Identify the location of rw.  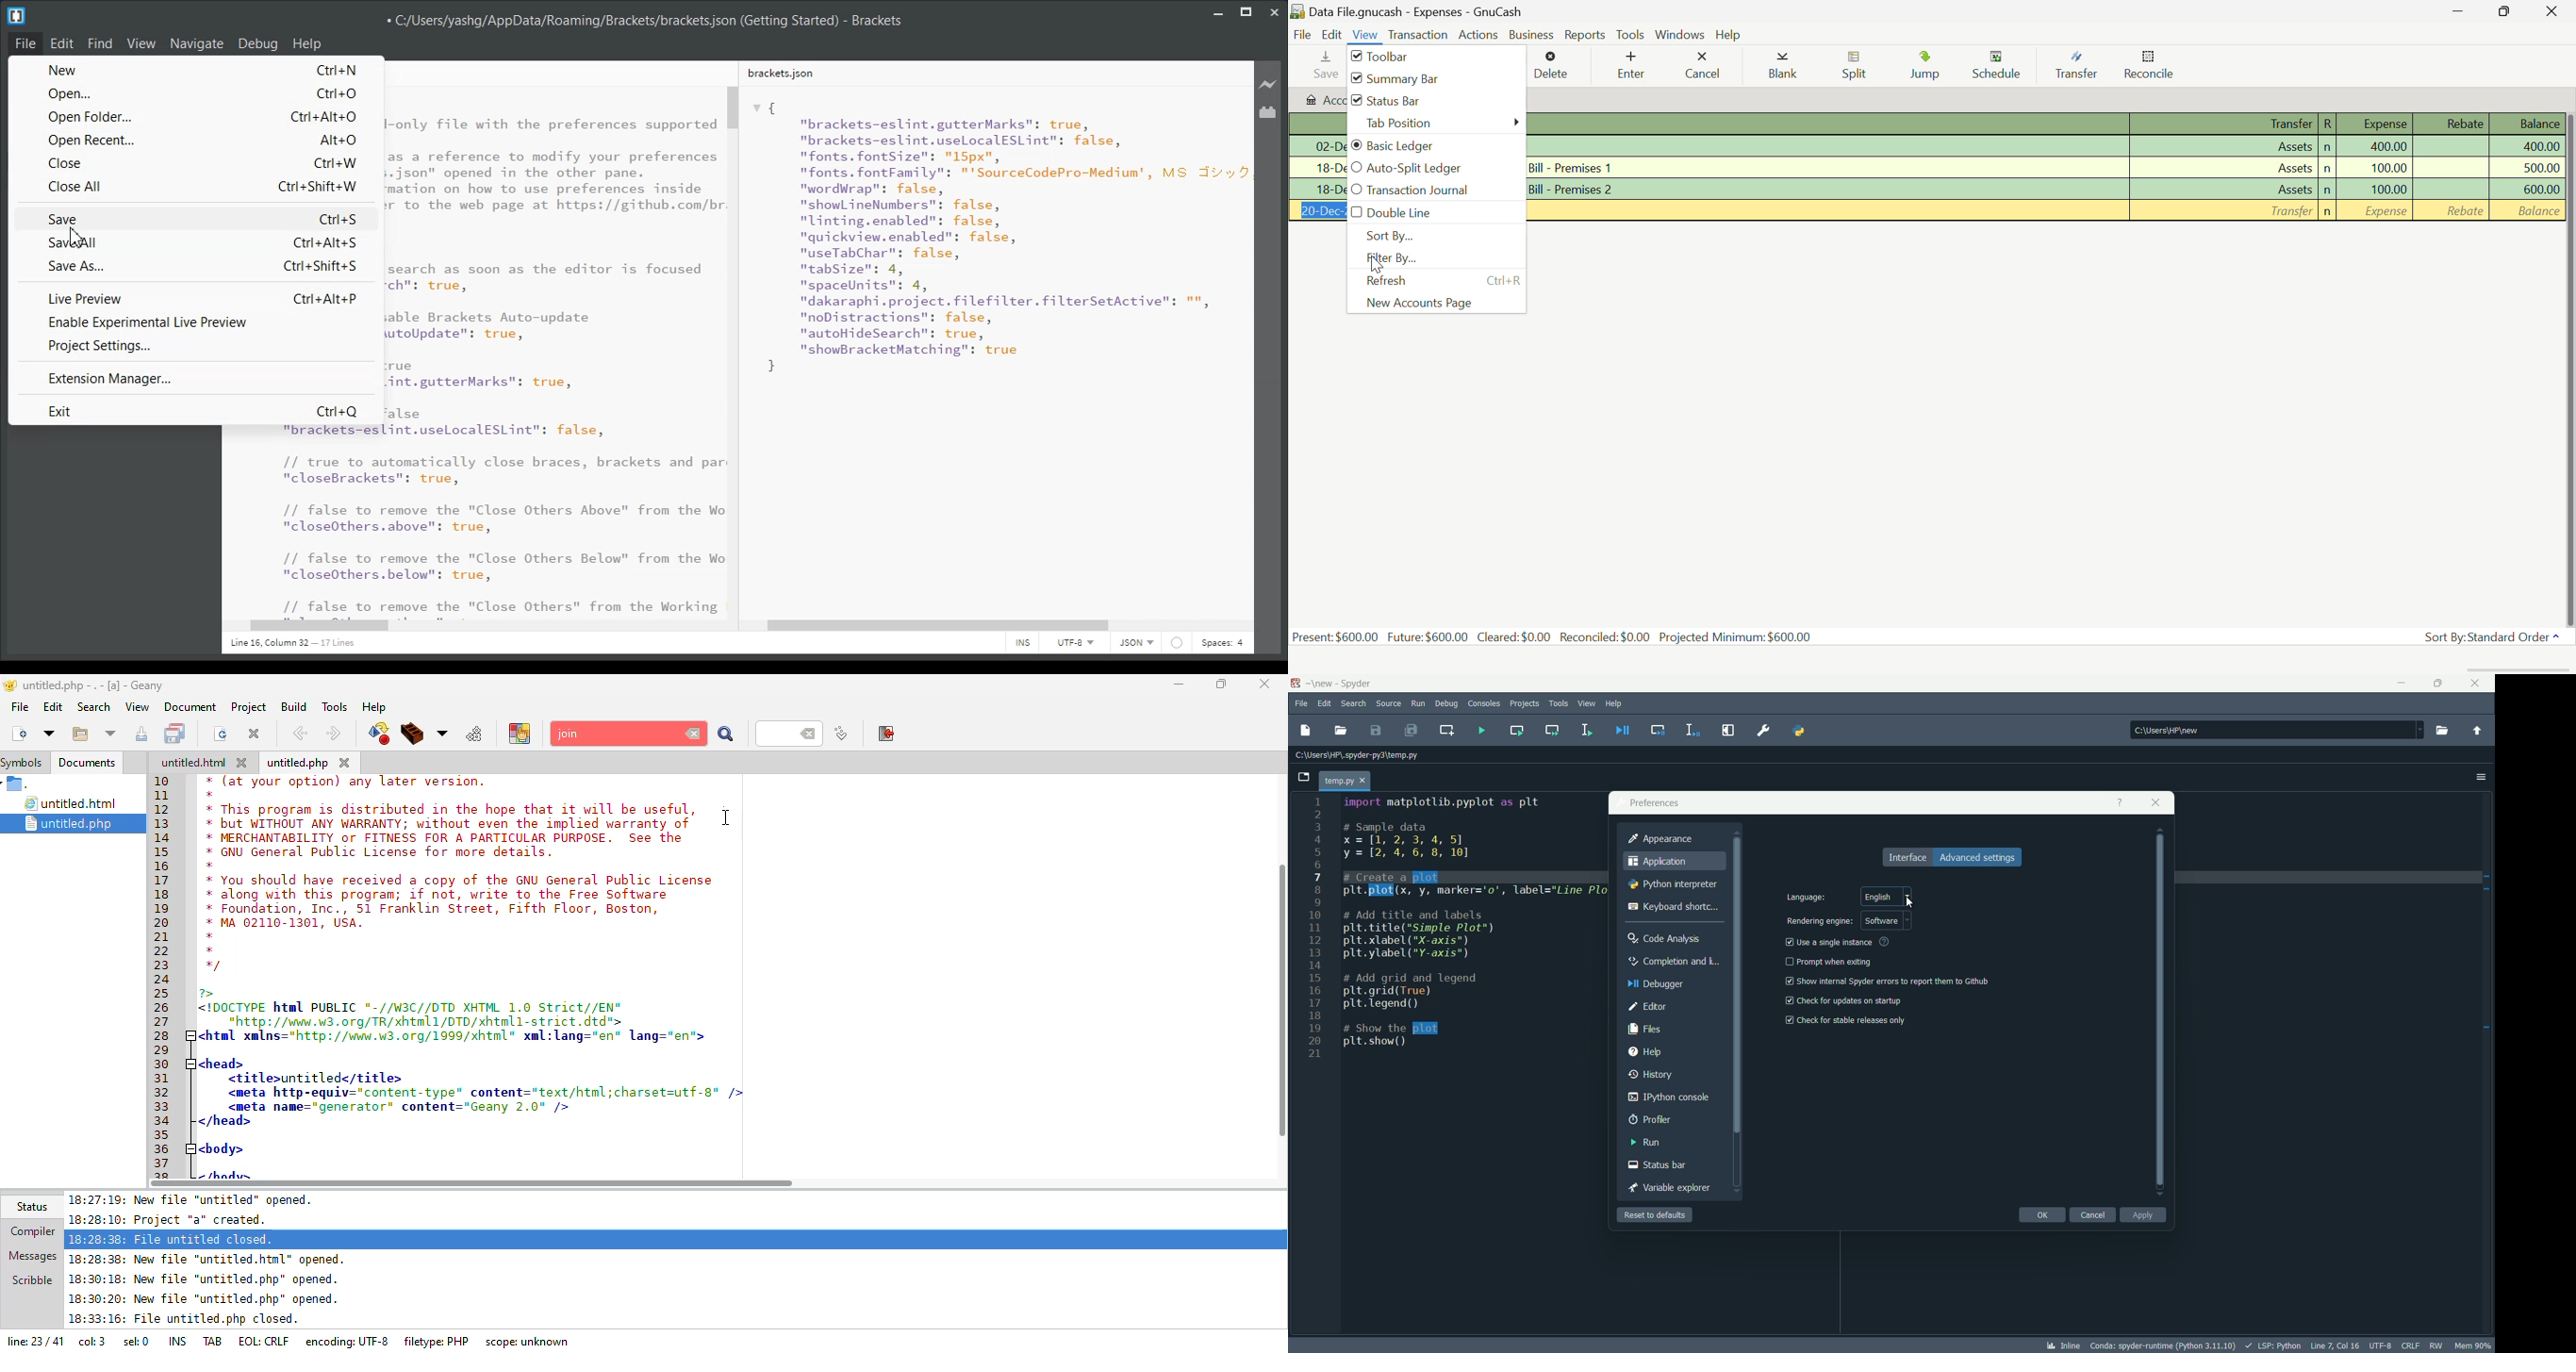
(2436, 1344).